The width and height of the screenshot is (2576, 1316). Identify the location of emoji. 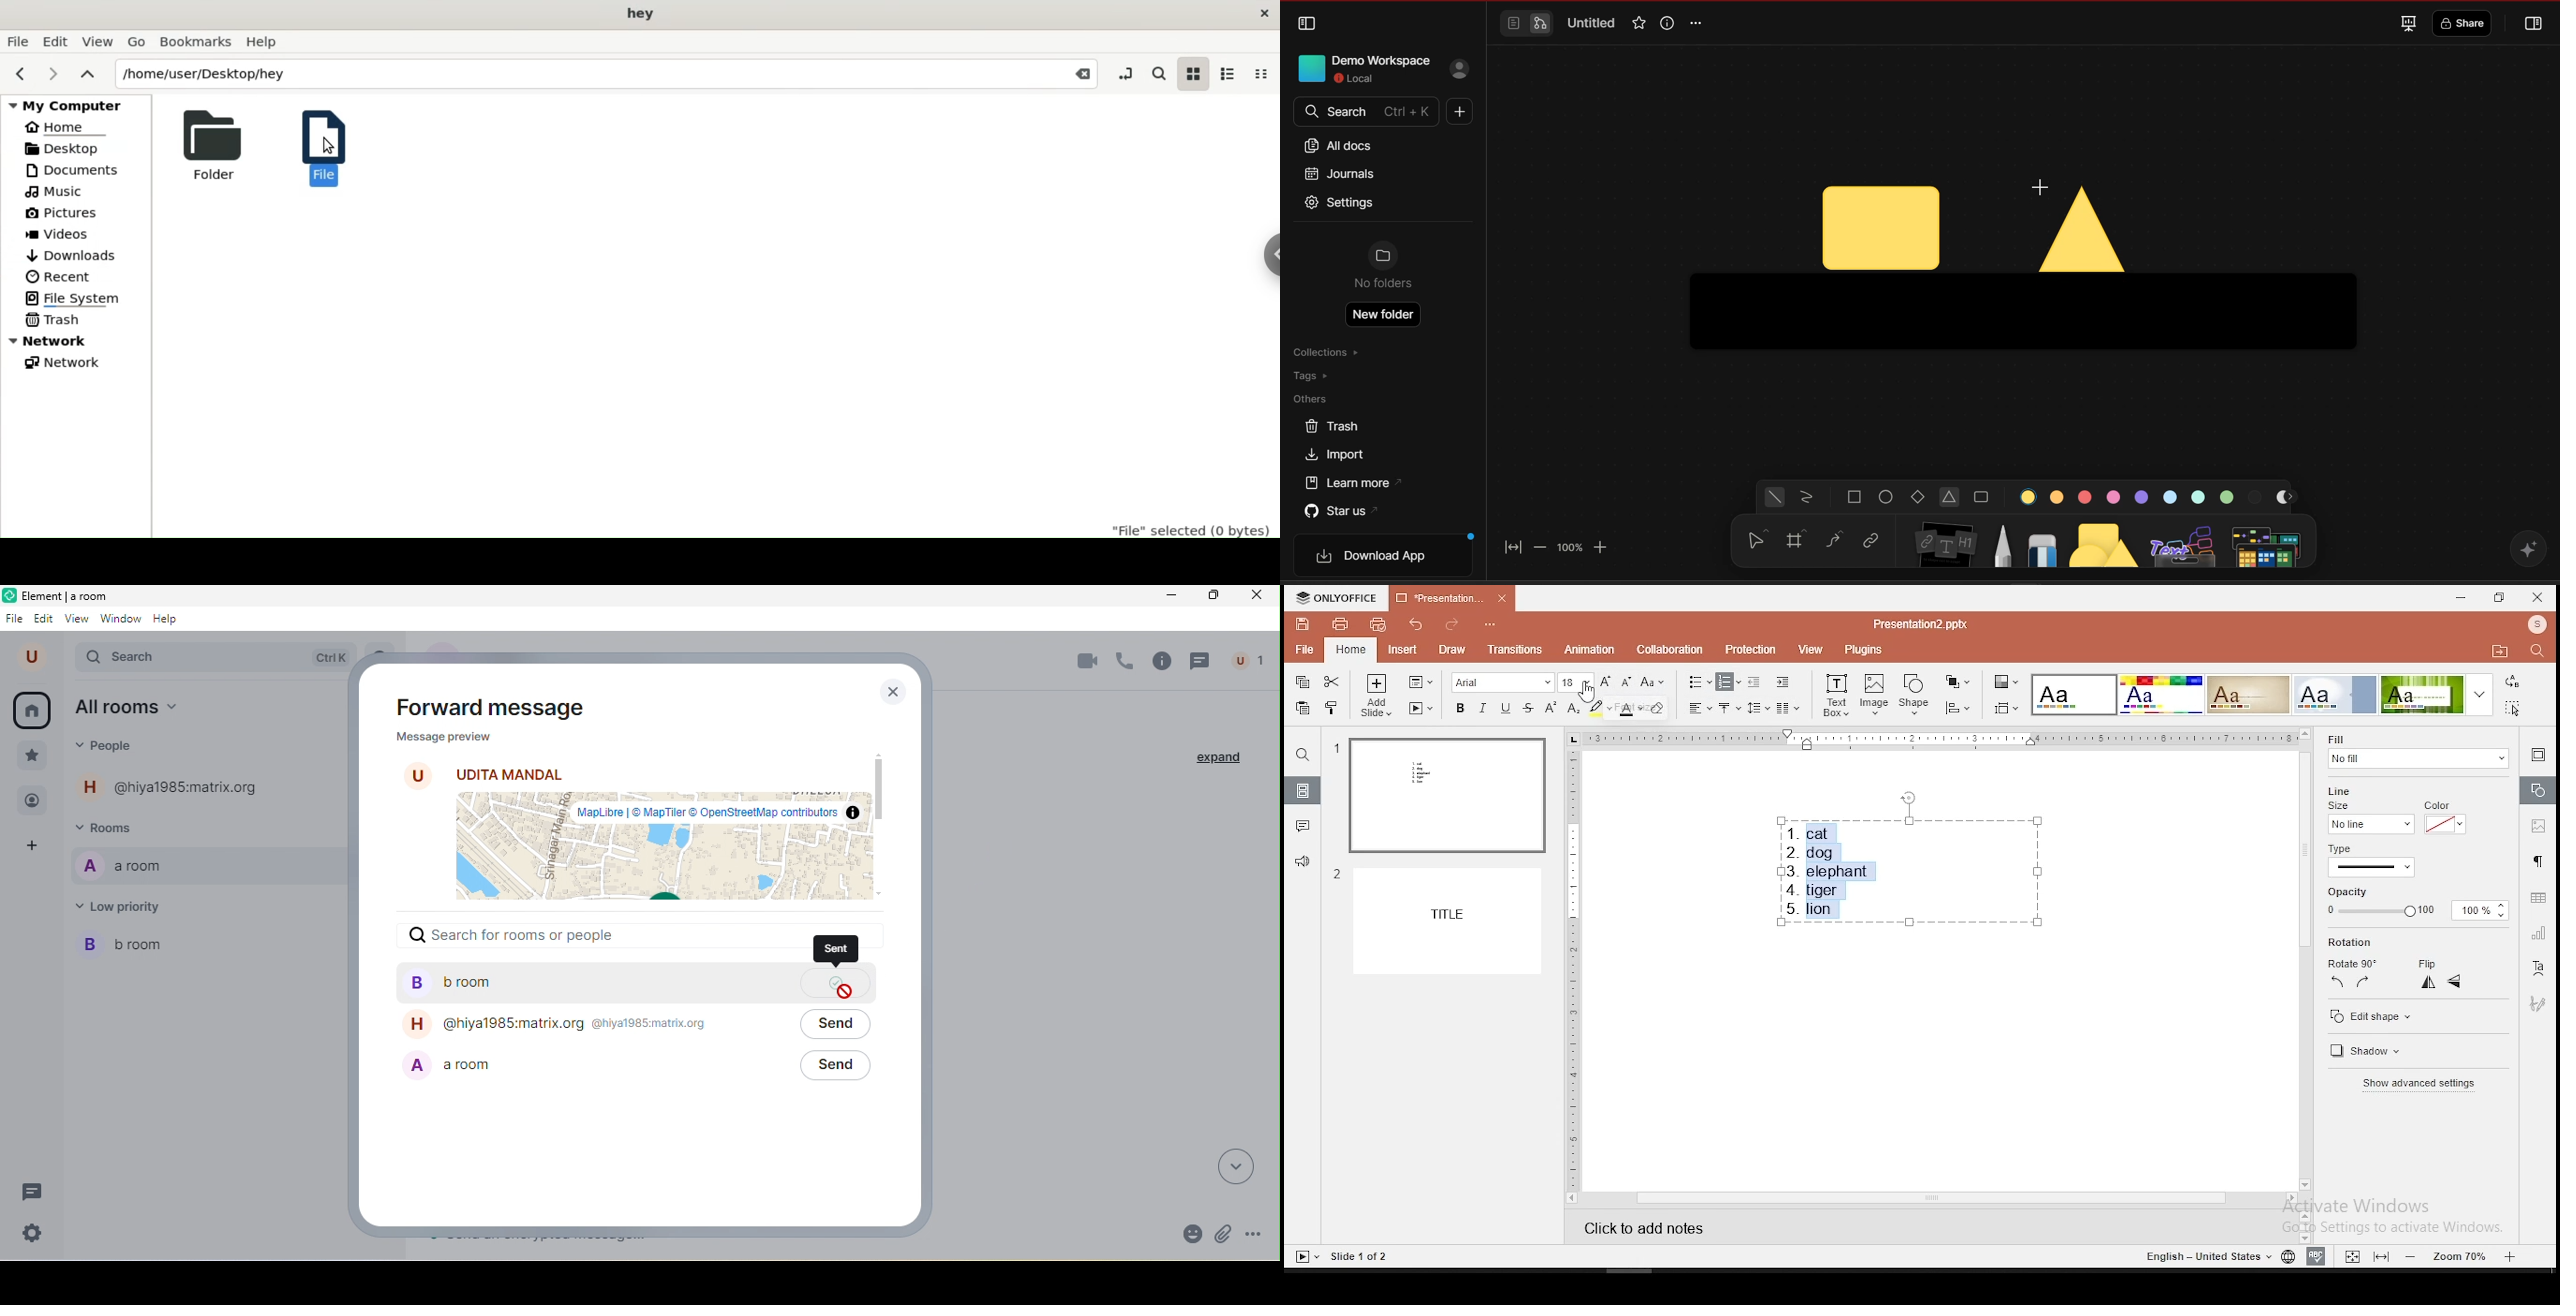
(1189, 1233).